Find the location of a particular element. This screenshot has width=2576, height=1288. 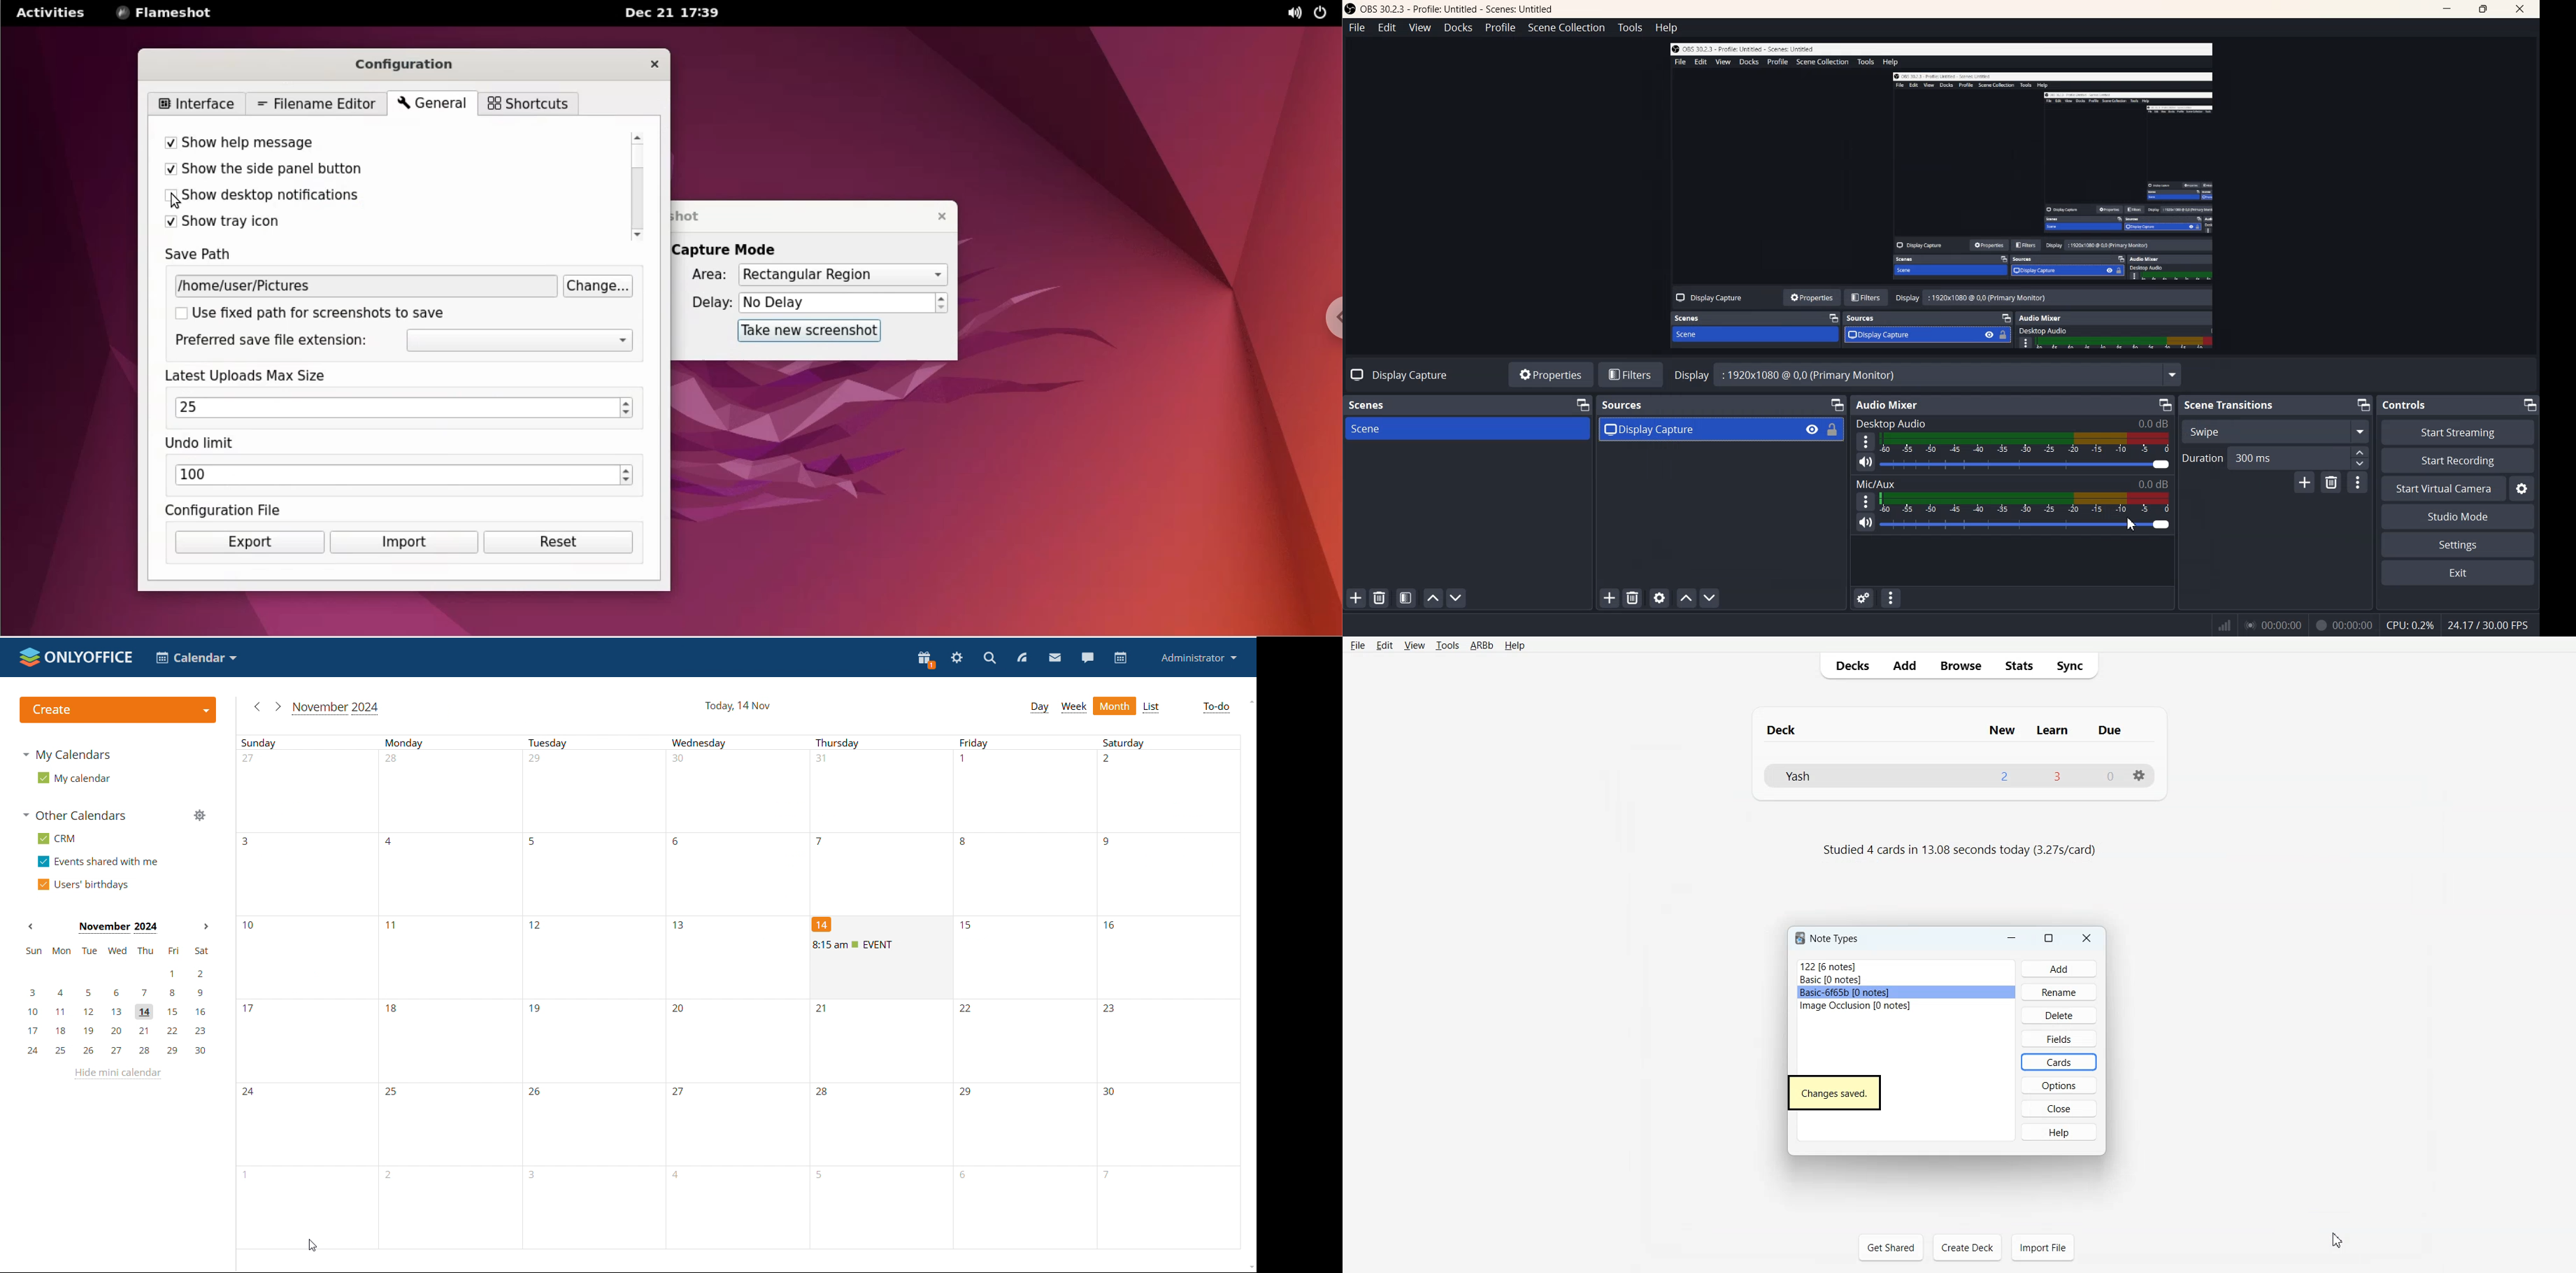

to-do is located at coordinates (1217, 707).